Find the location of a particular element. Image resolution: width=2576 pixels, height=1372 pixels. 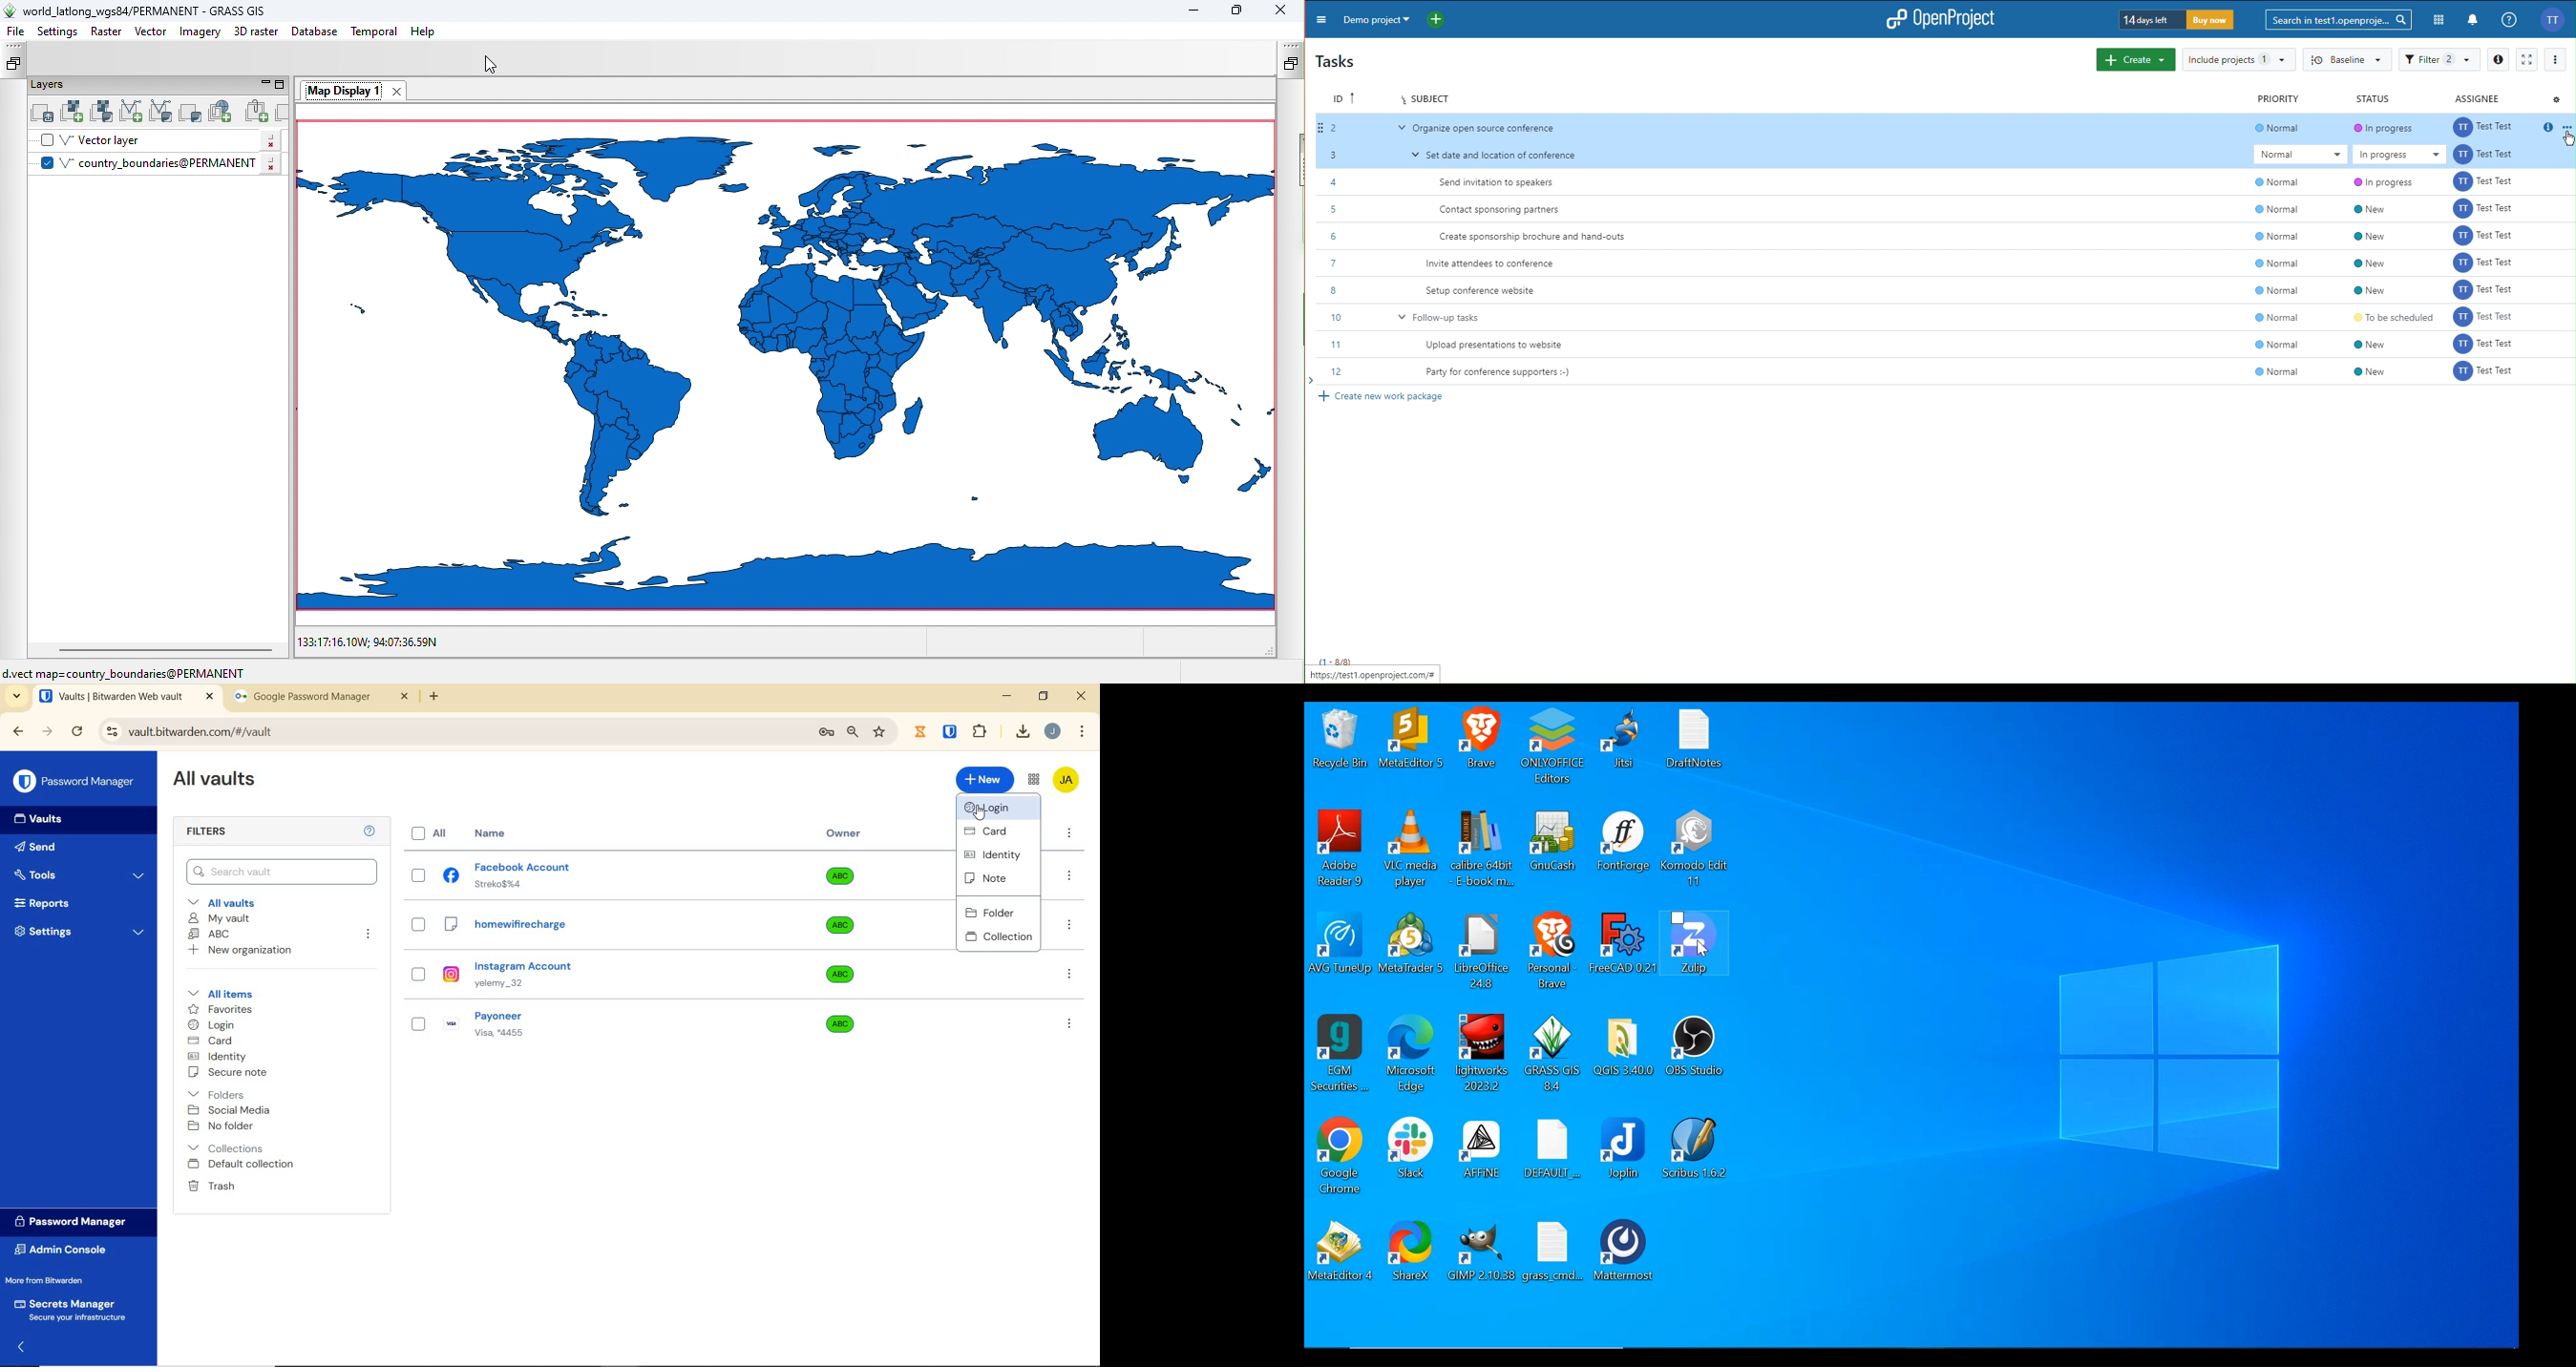

FreeCAD is located at coordinates (1626, 945).